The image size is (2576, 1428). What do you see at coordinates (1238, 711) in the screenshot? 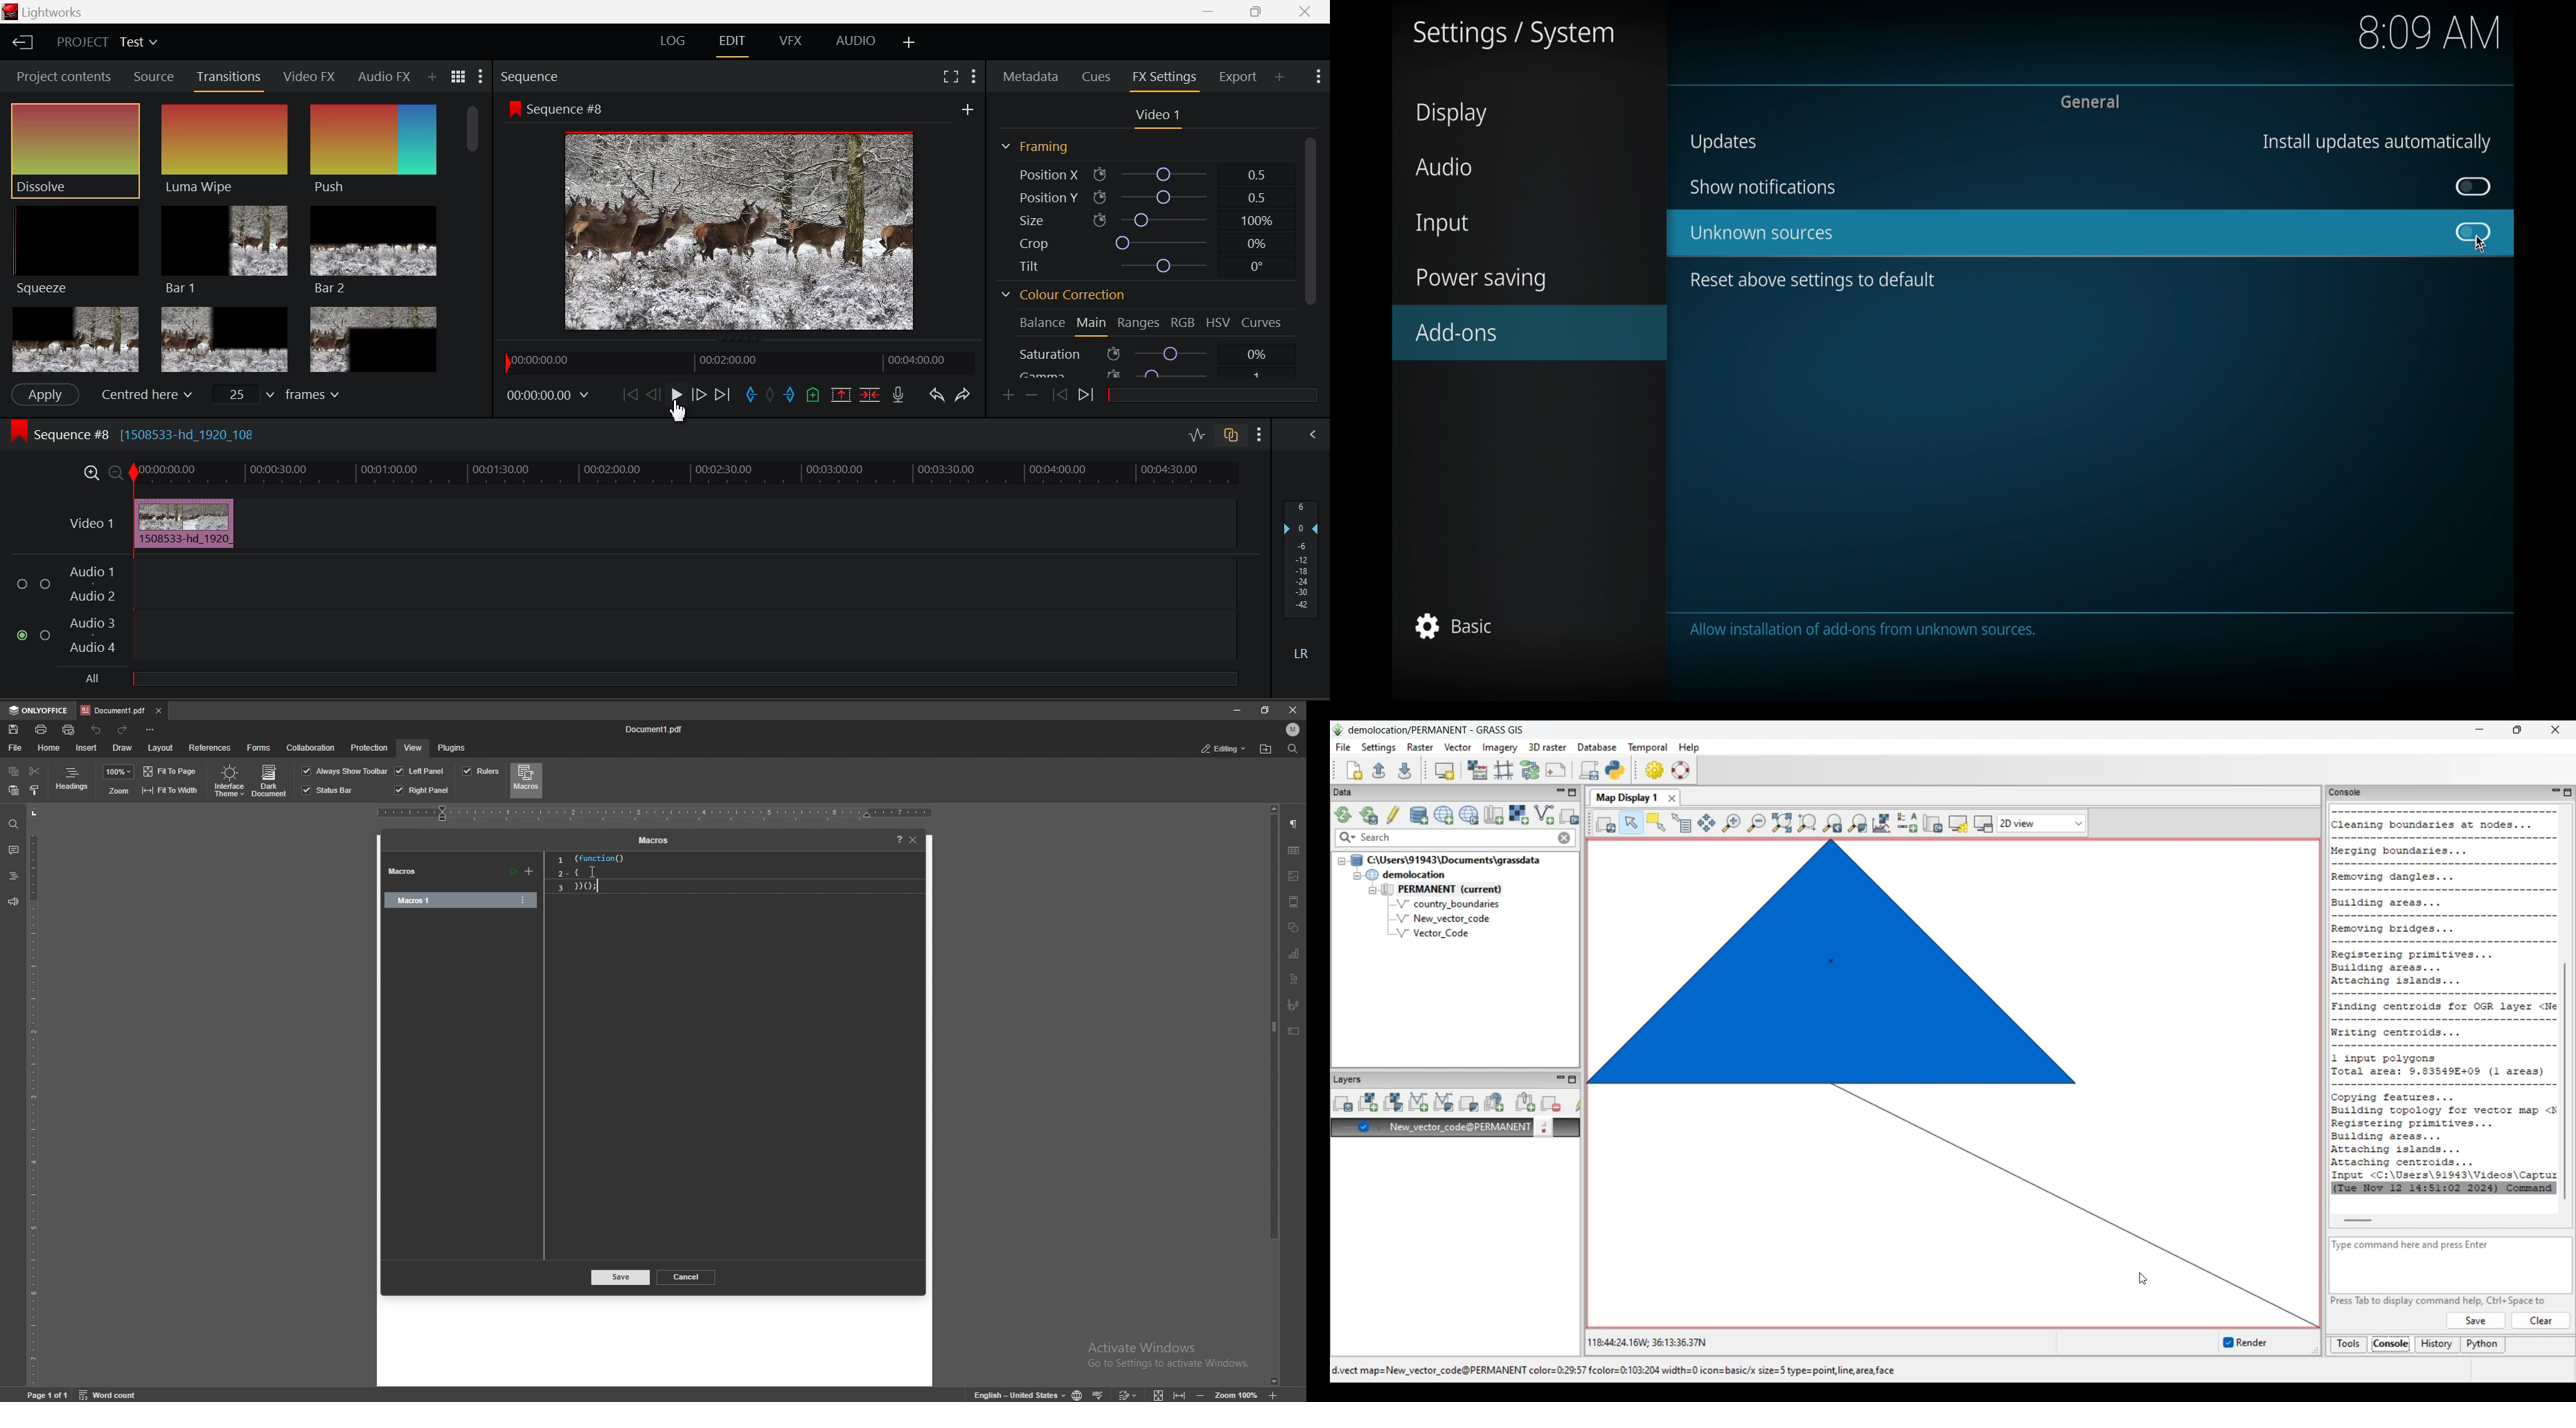
I see `minimize` at bounding box center [1238, 711].